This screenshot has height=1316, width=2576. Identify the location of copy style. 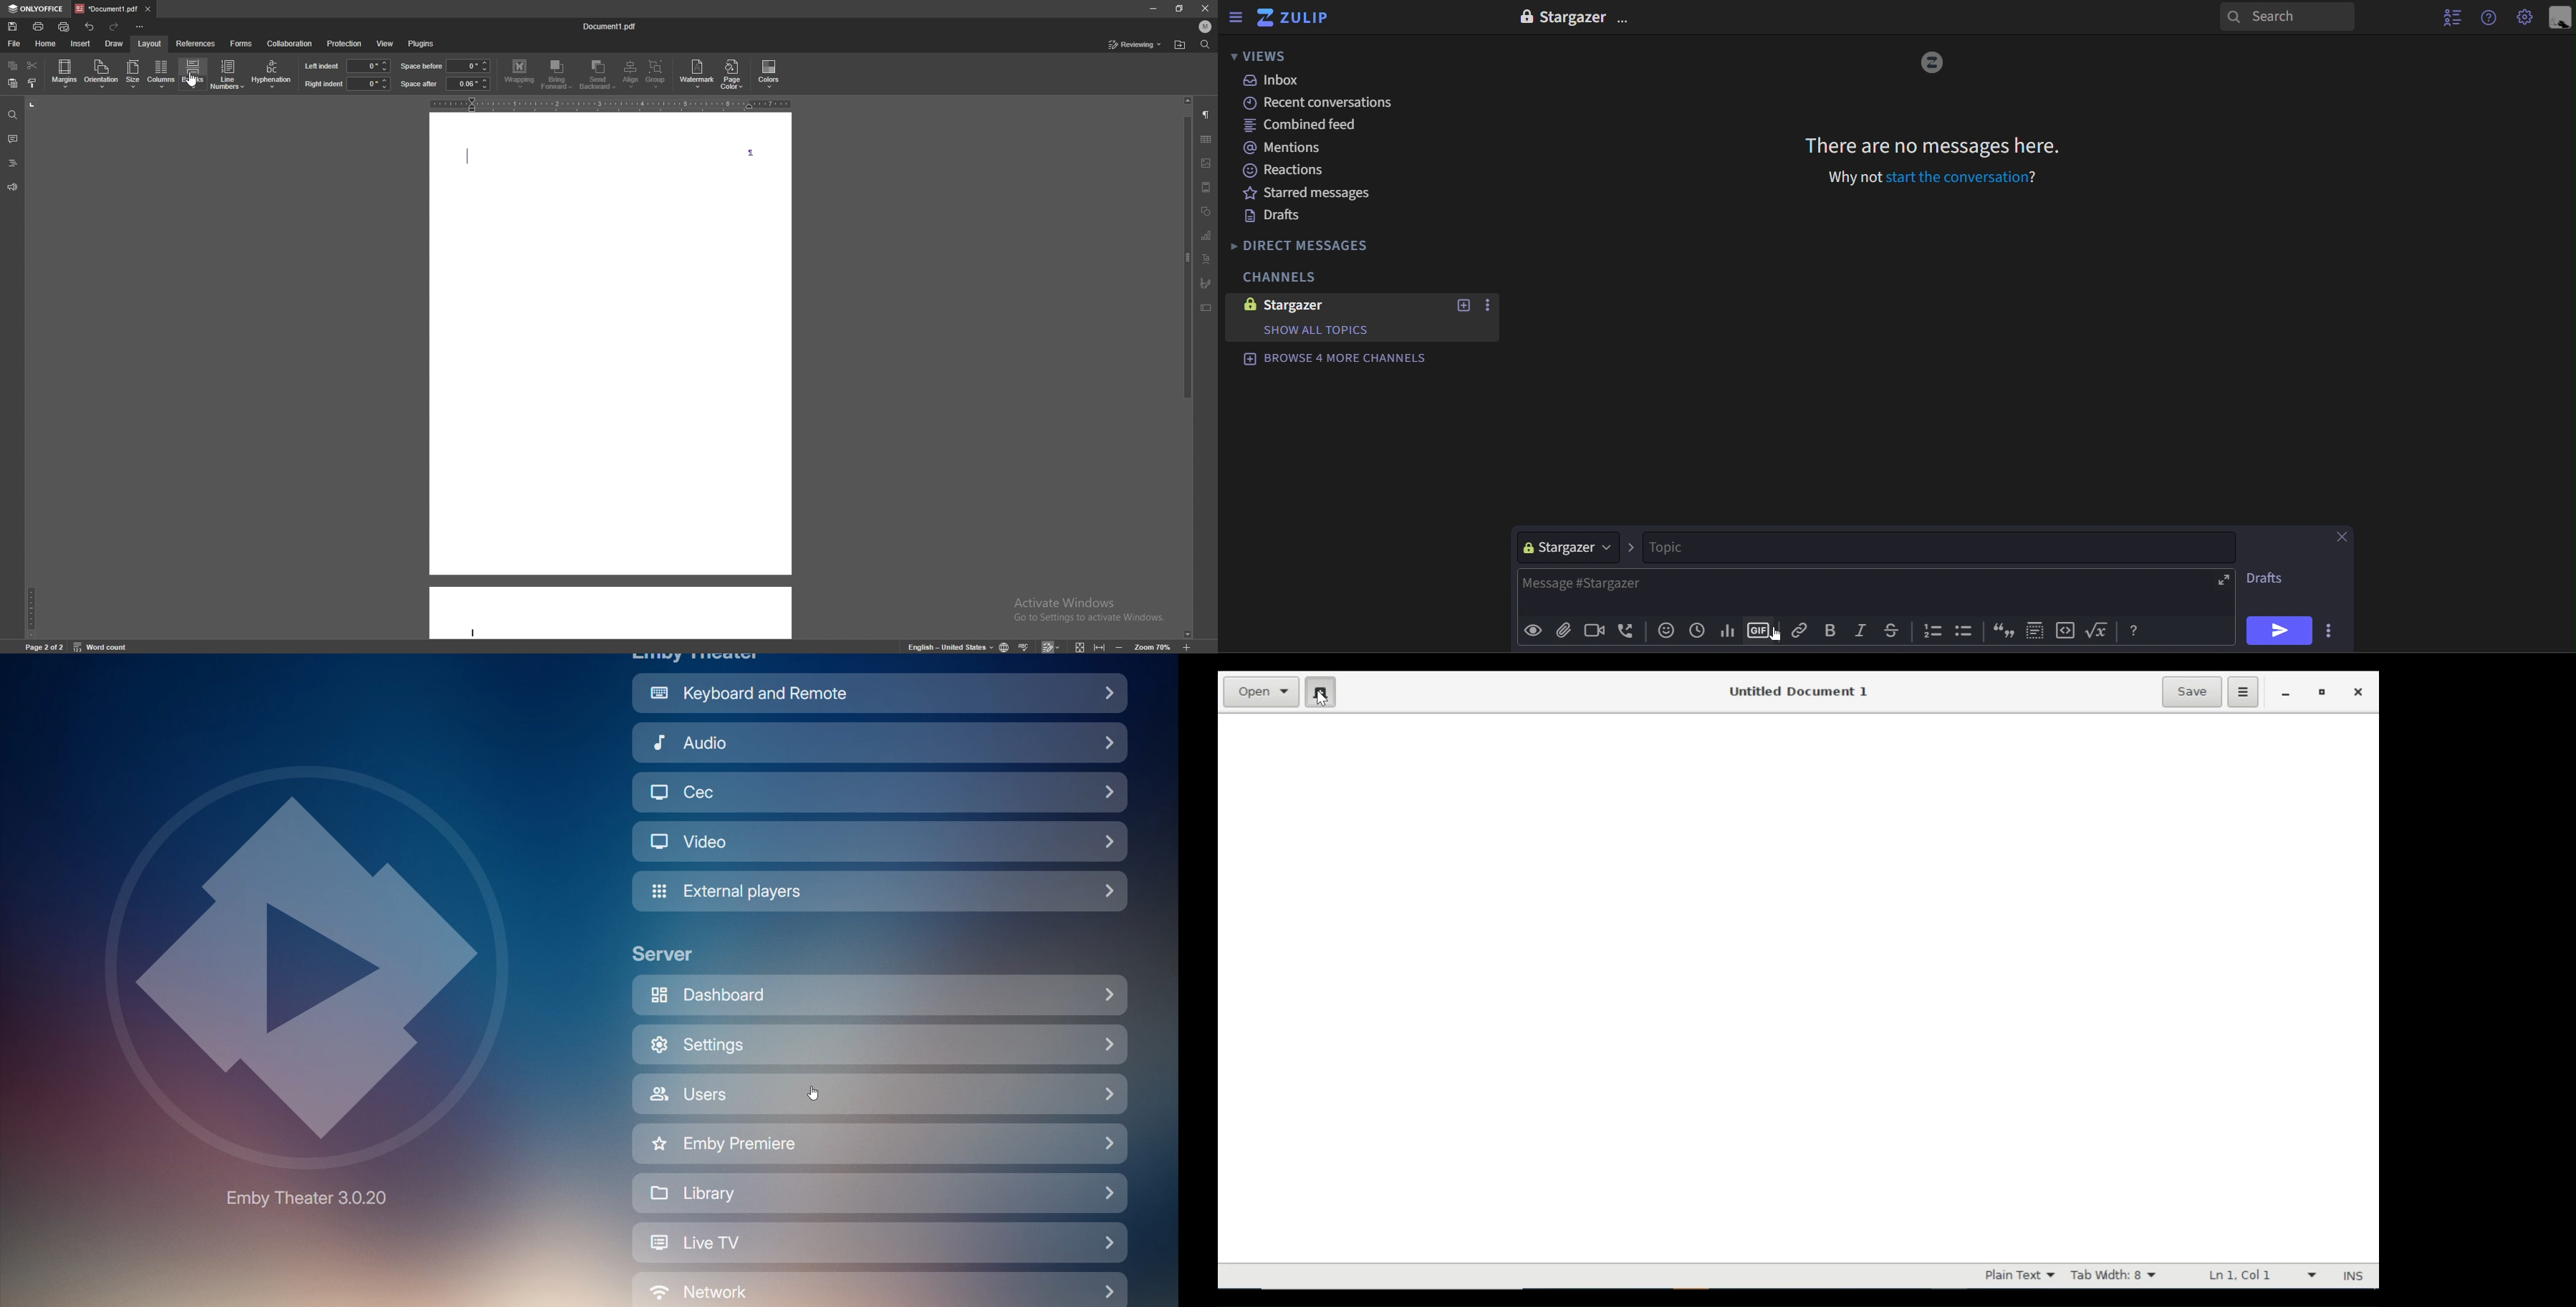
(32, 83).